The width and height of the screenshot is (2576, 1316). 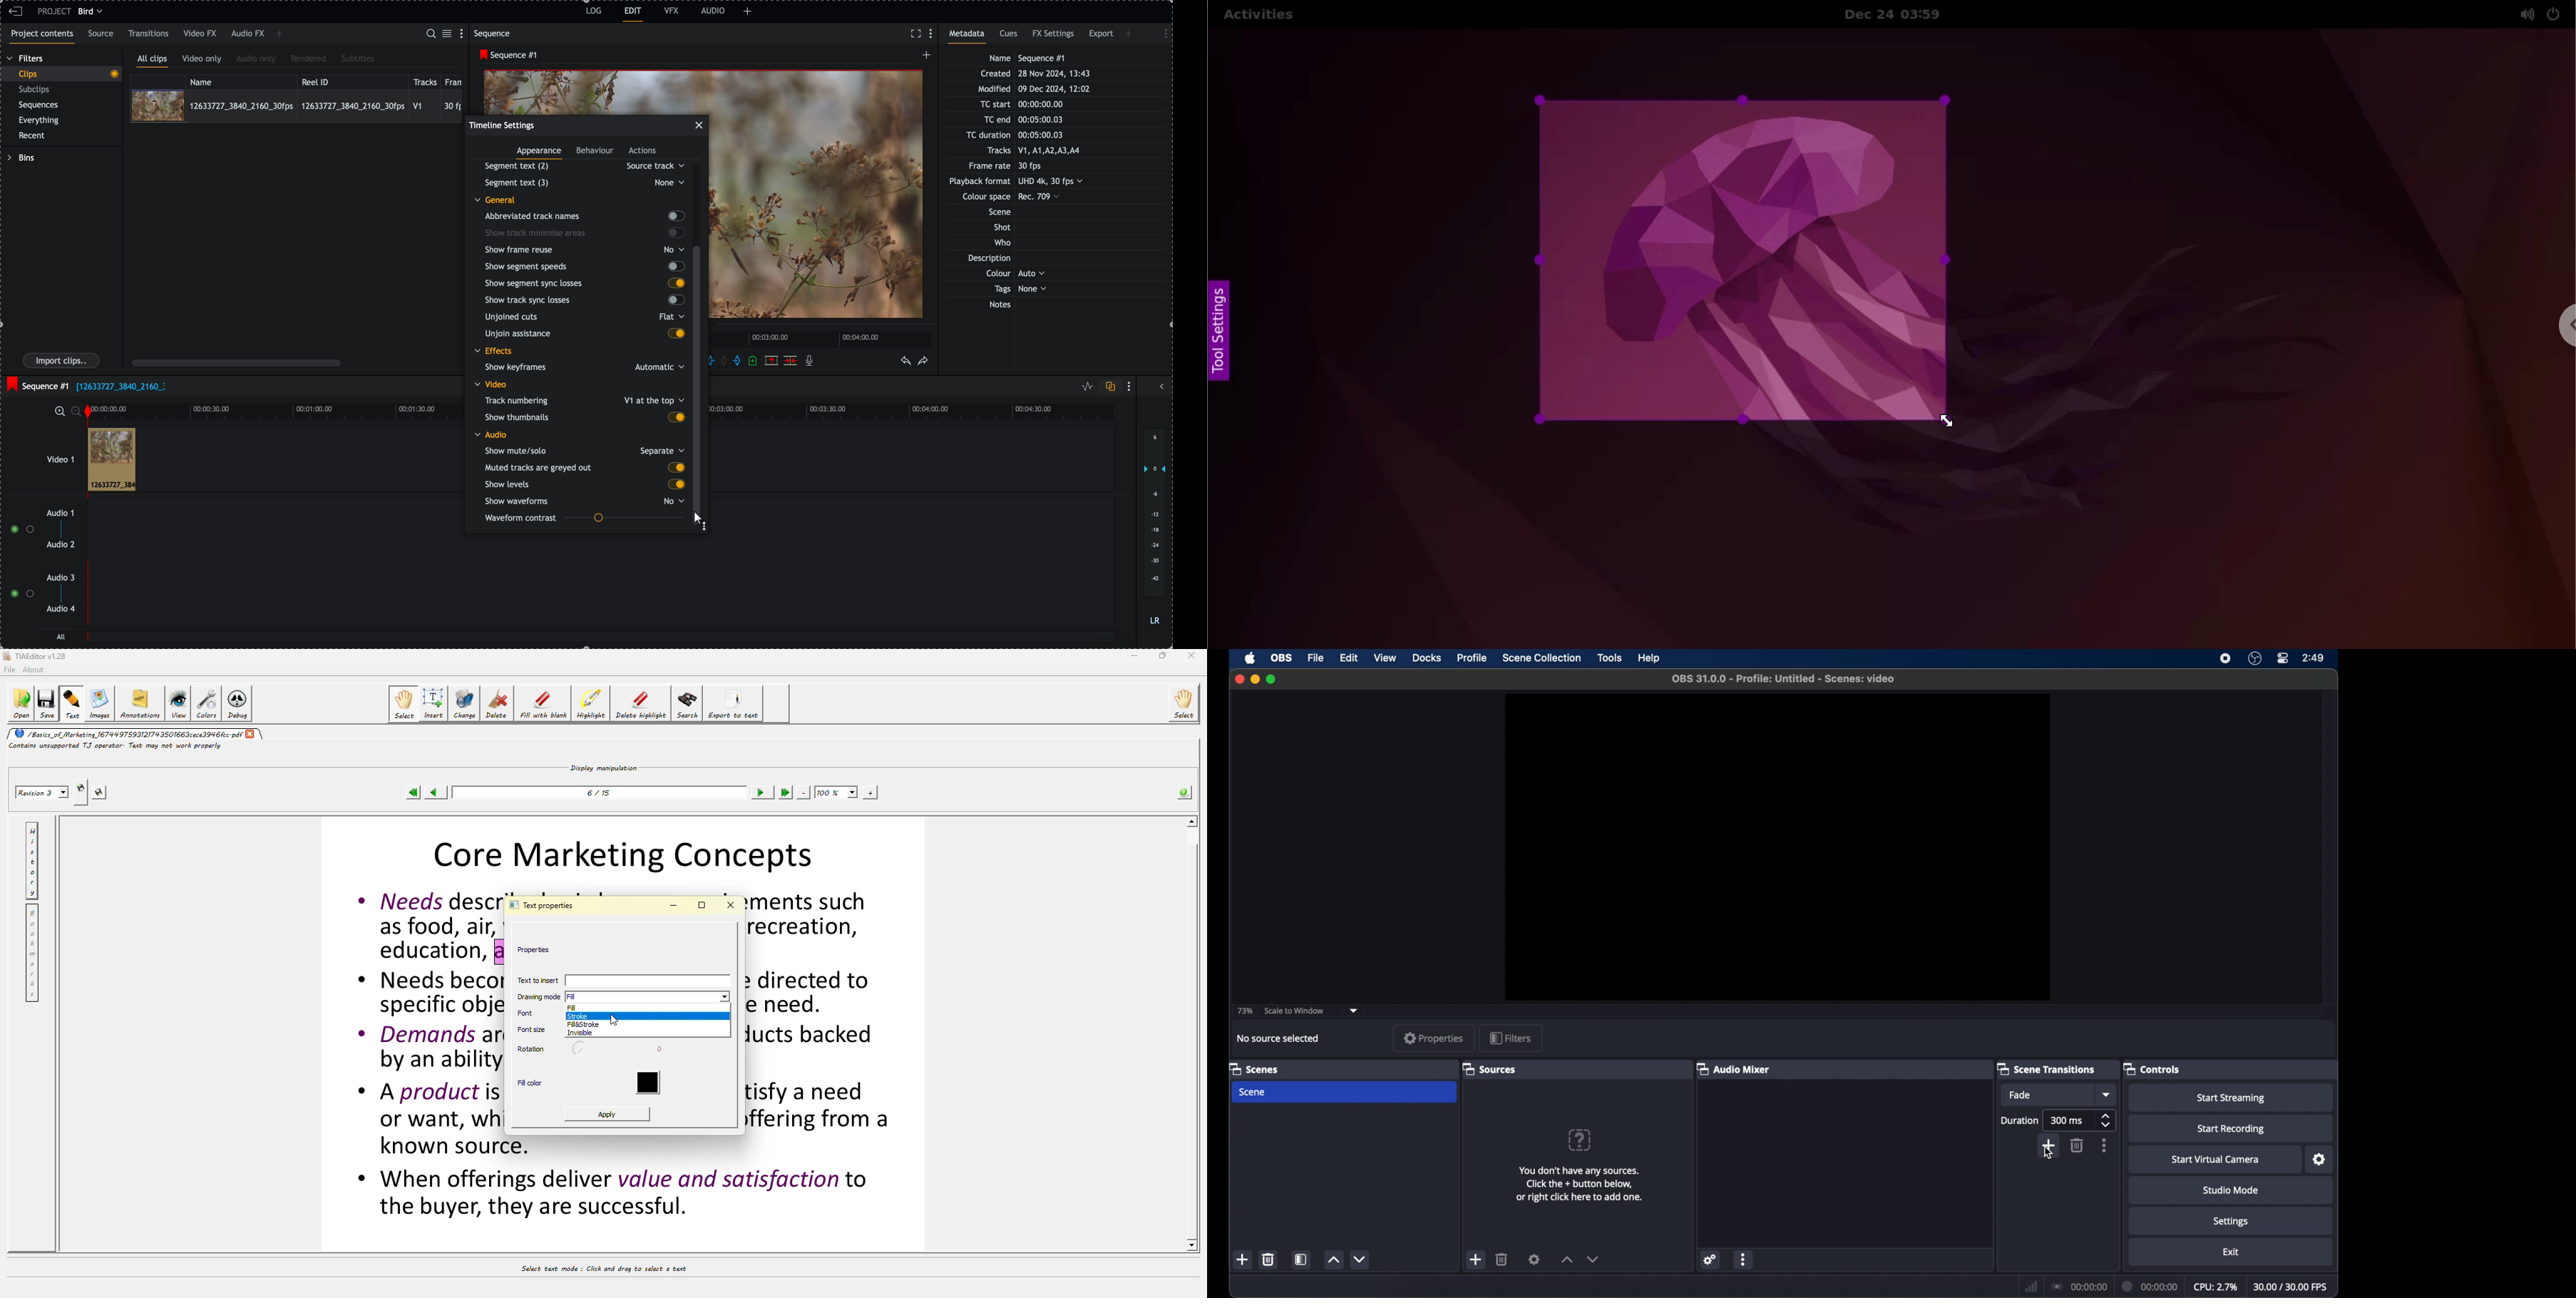 I want to click on help, so click(x=1650, y=658).